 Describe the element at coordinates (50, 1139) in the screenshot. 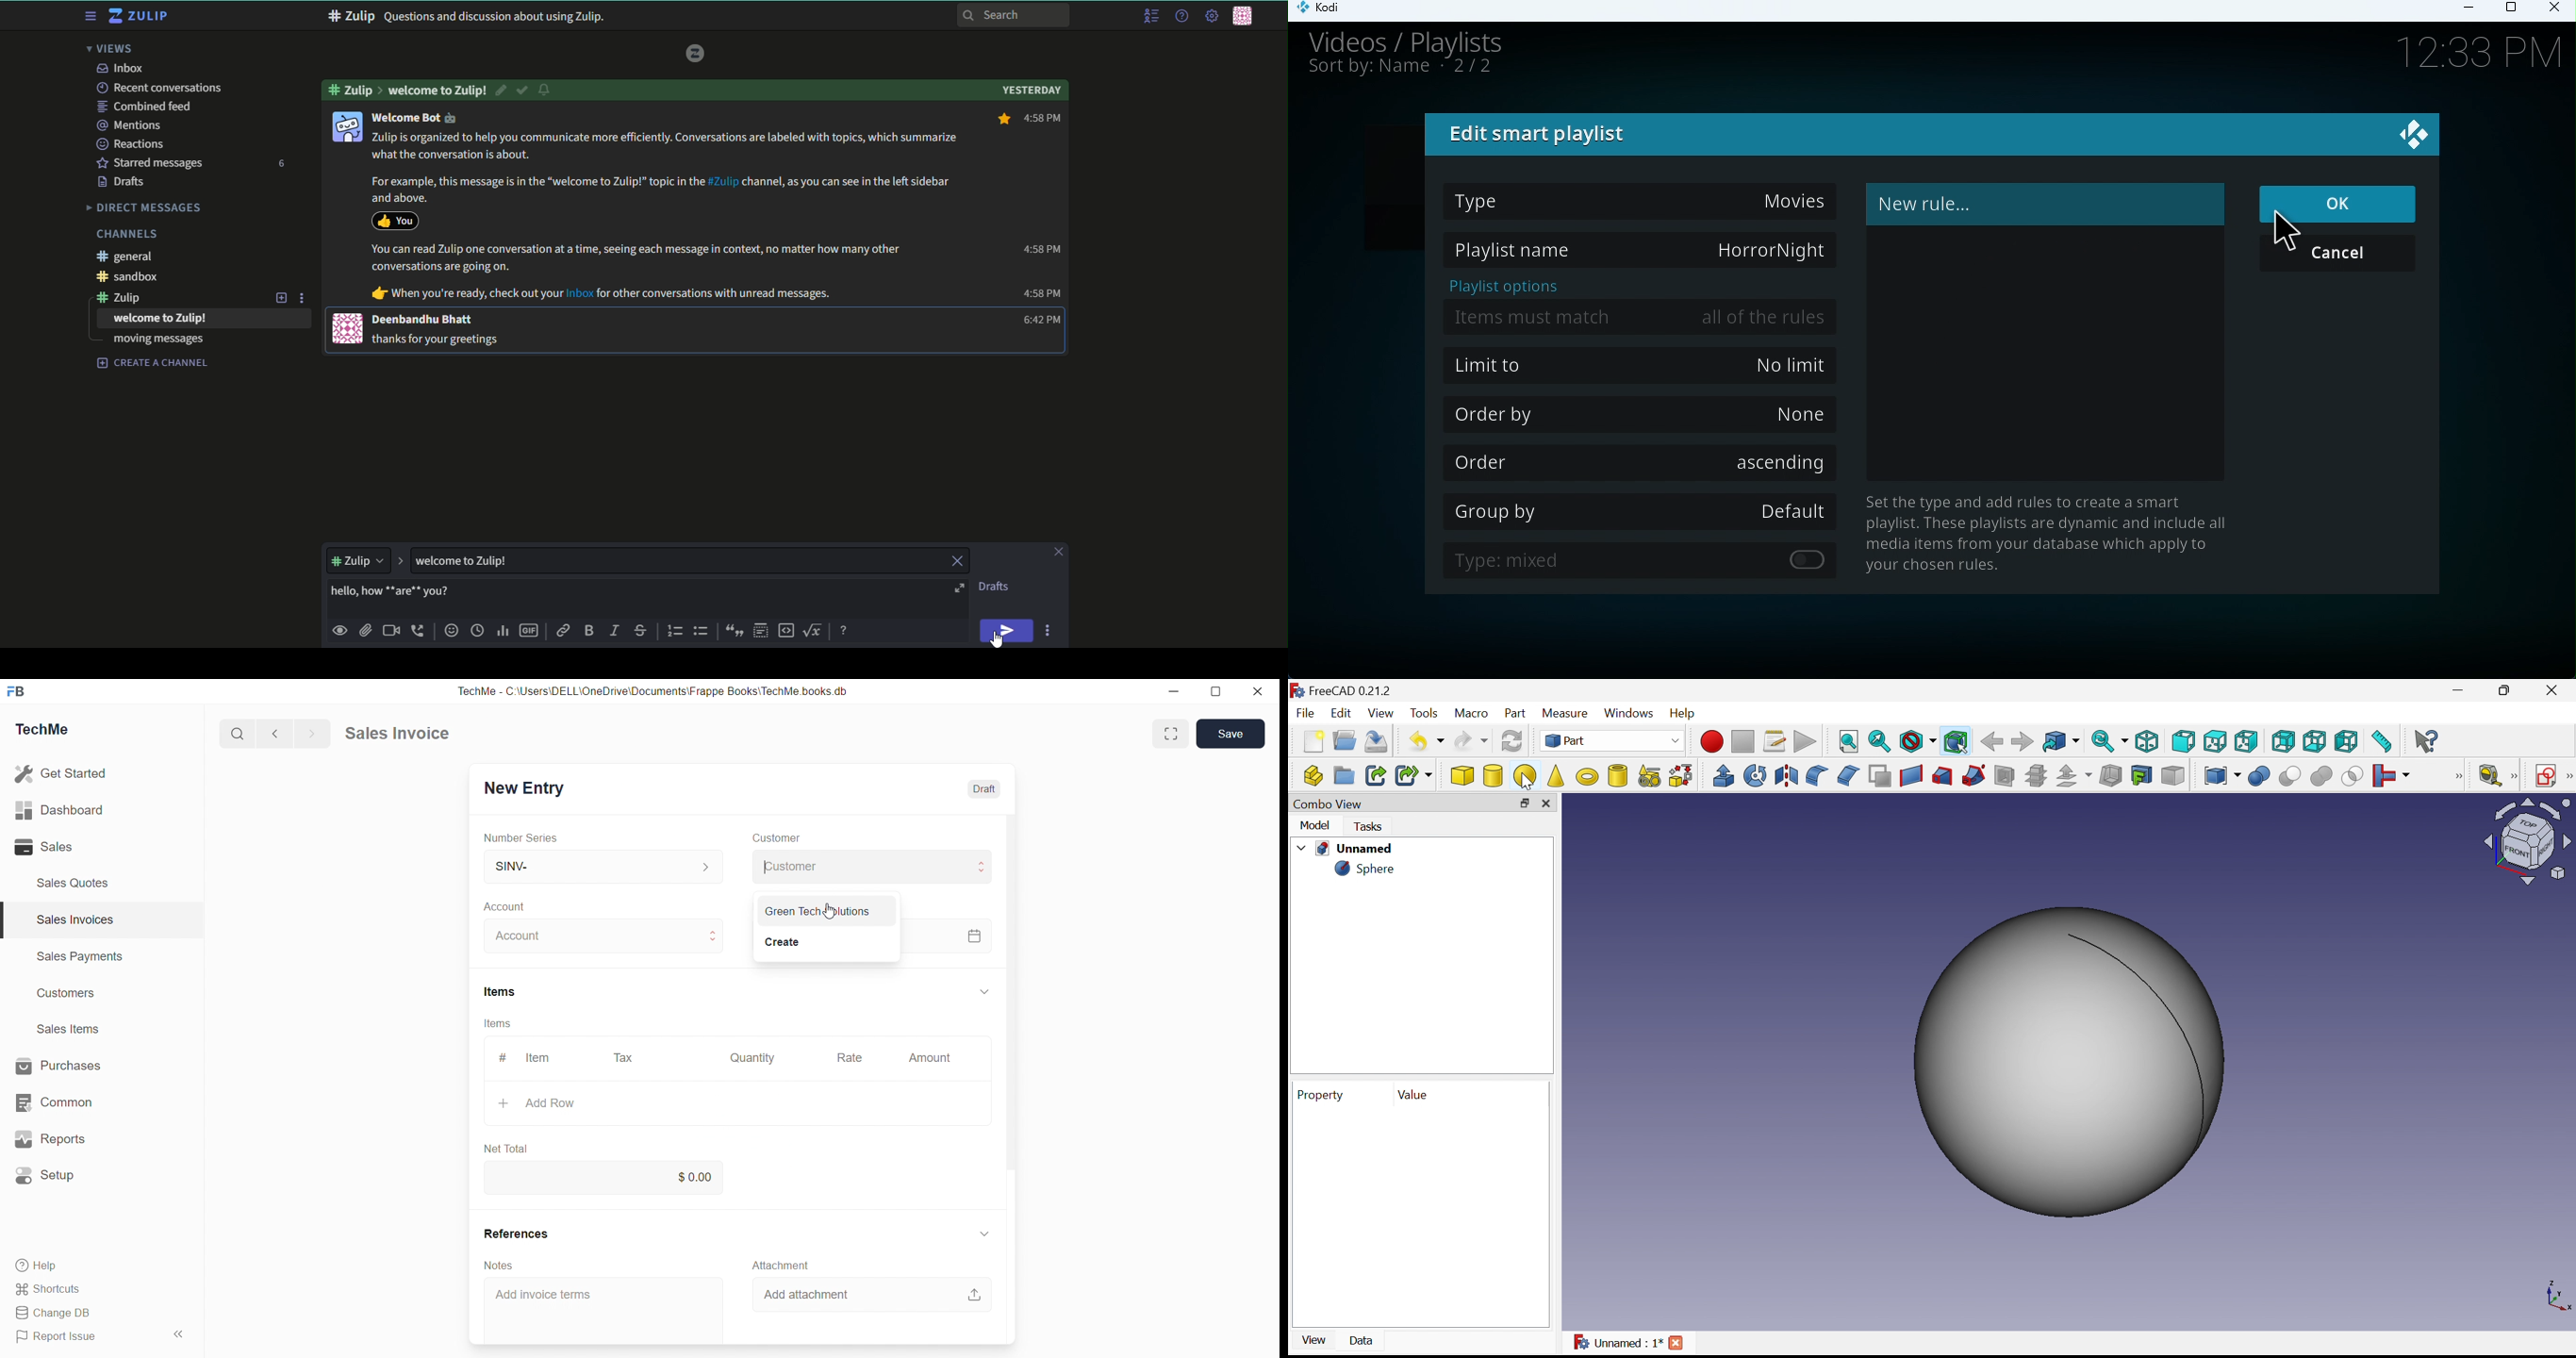

I see `Reports` at that location.